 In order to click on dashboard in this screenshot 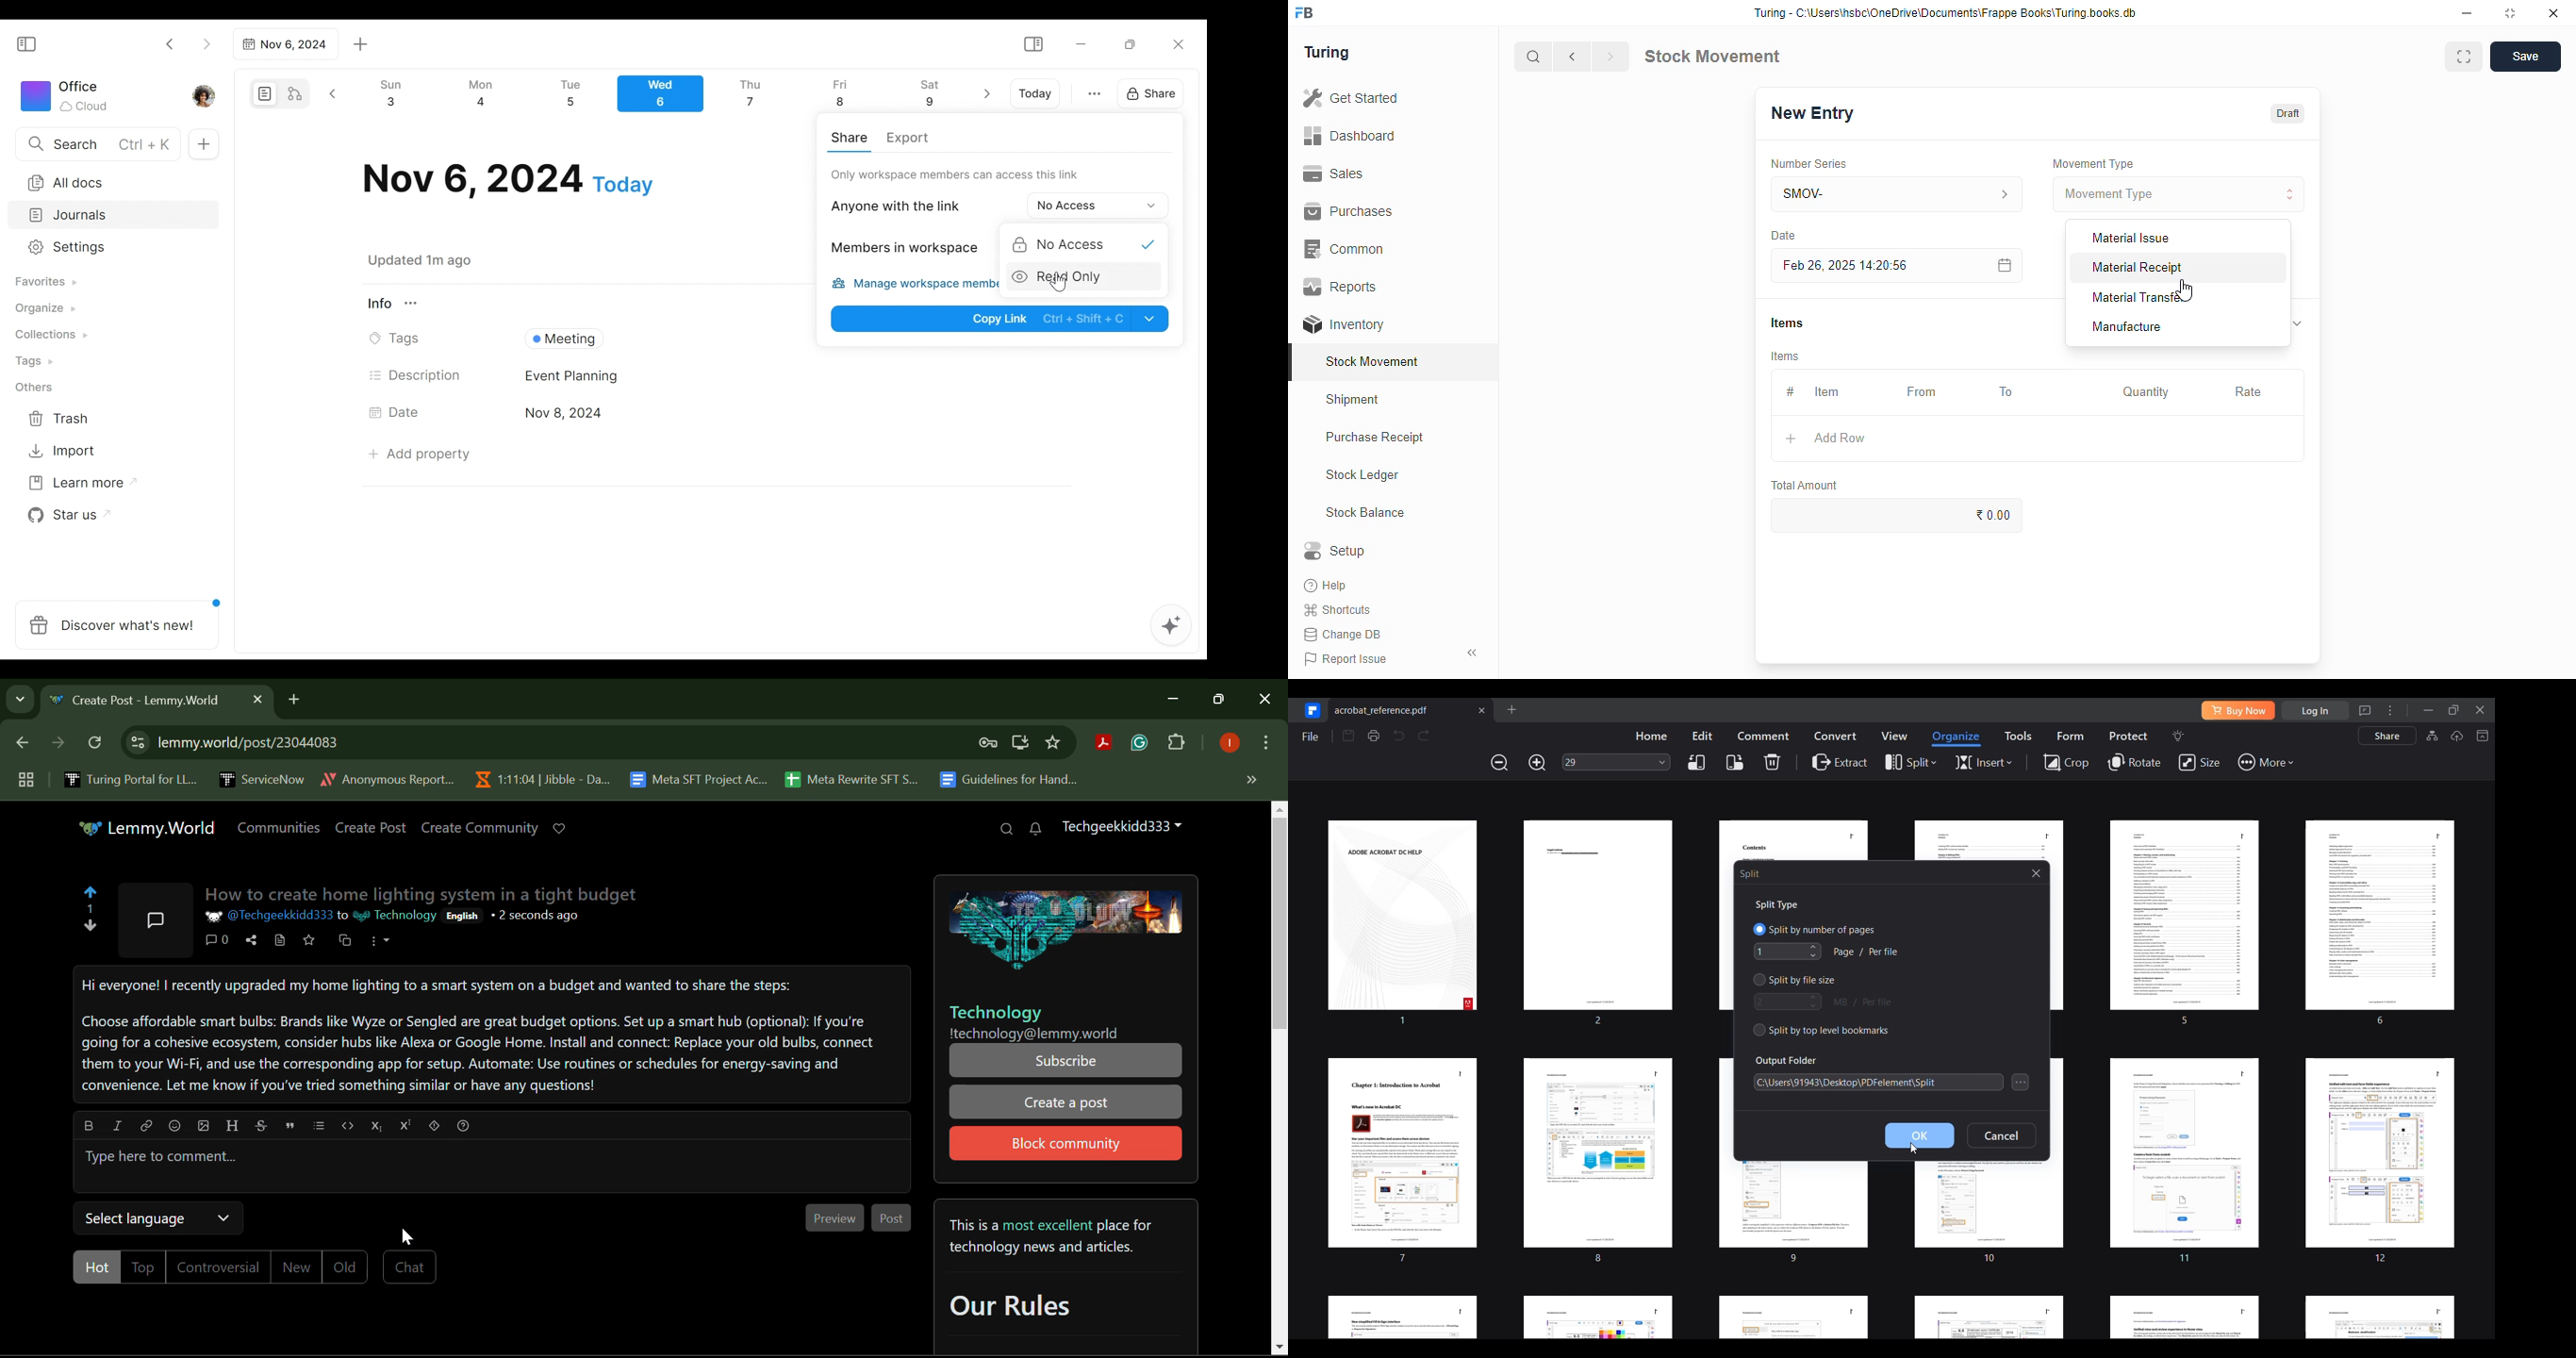, I will do `click(1349, 137)`.